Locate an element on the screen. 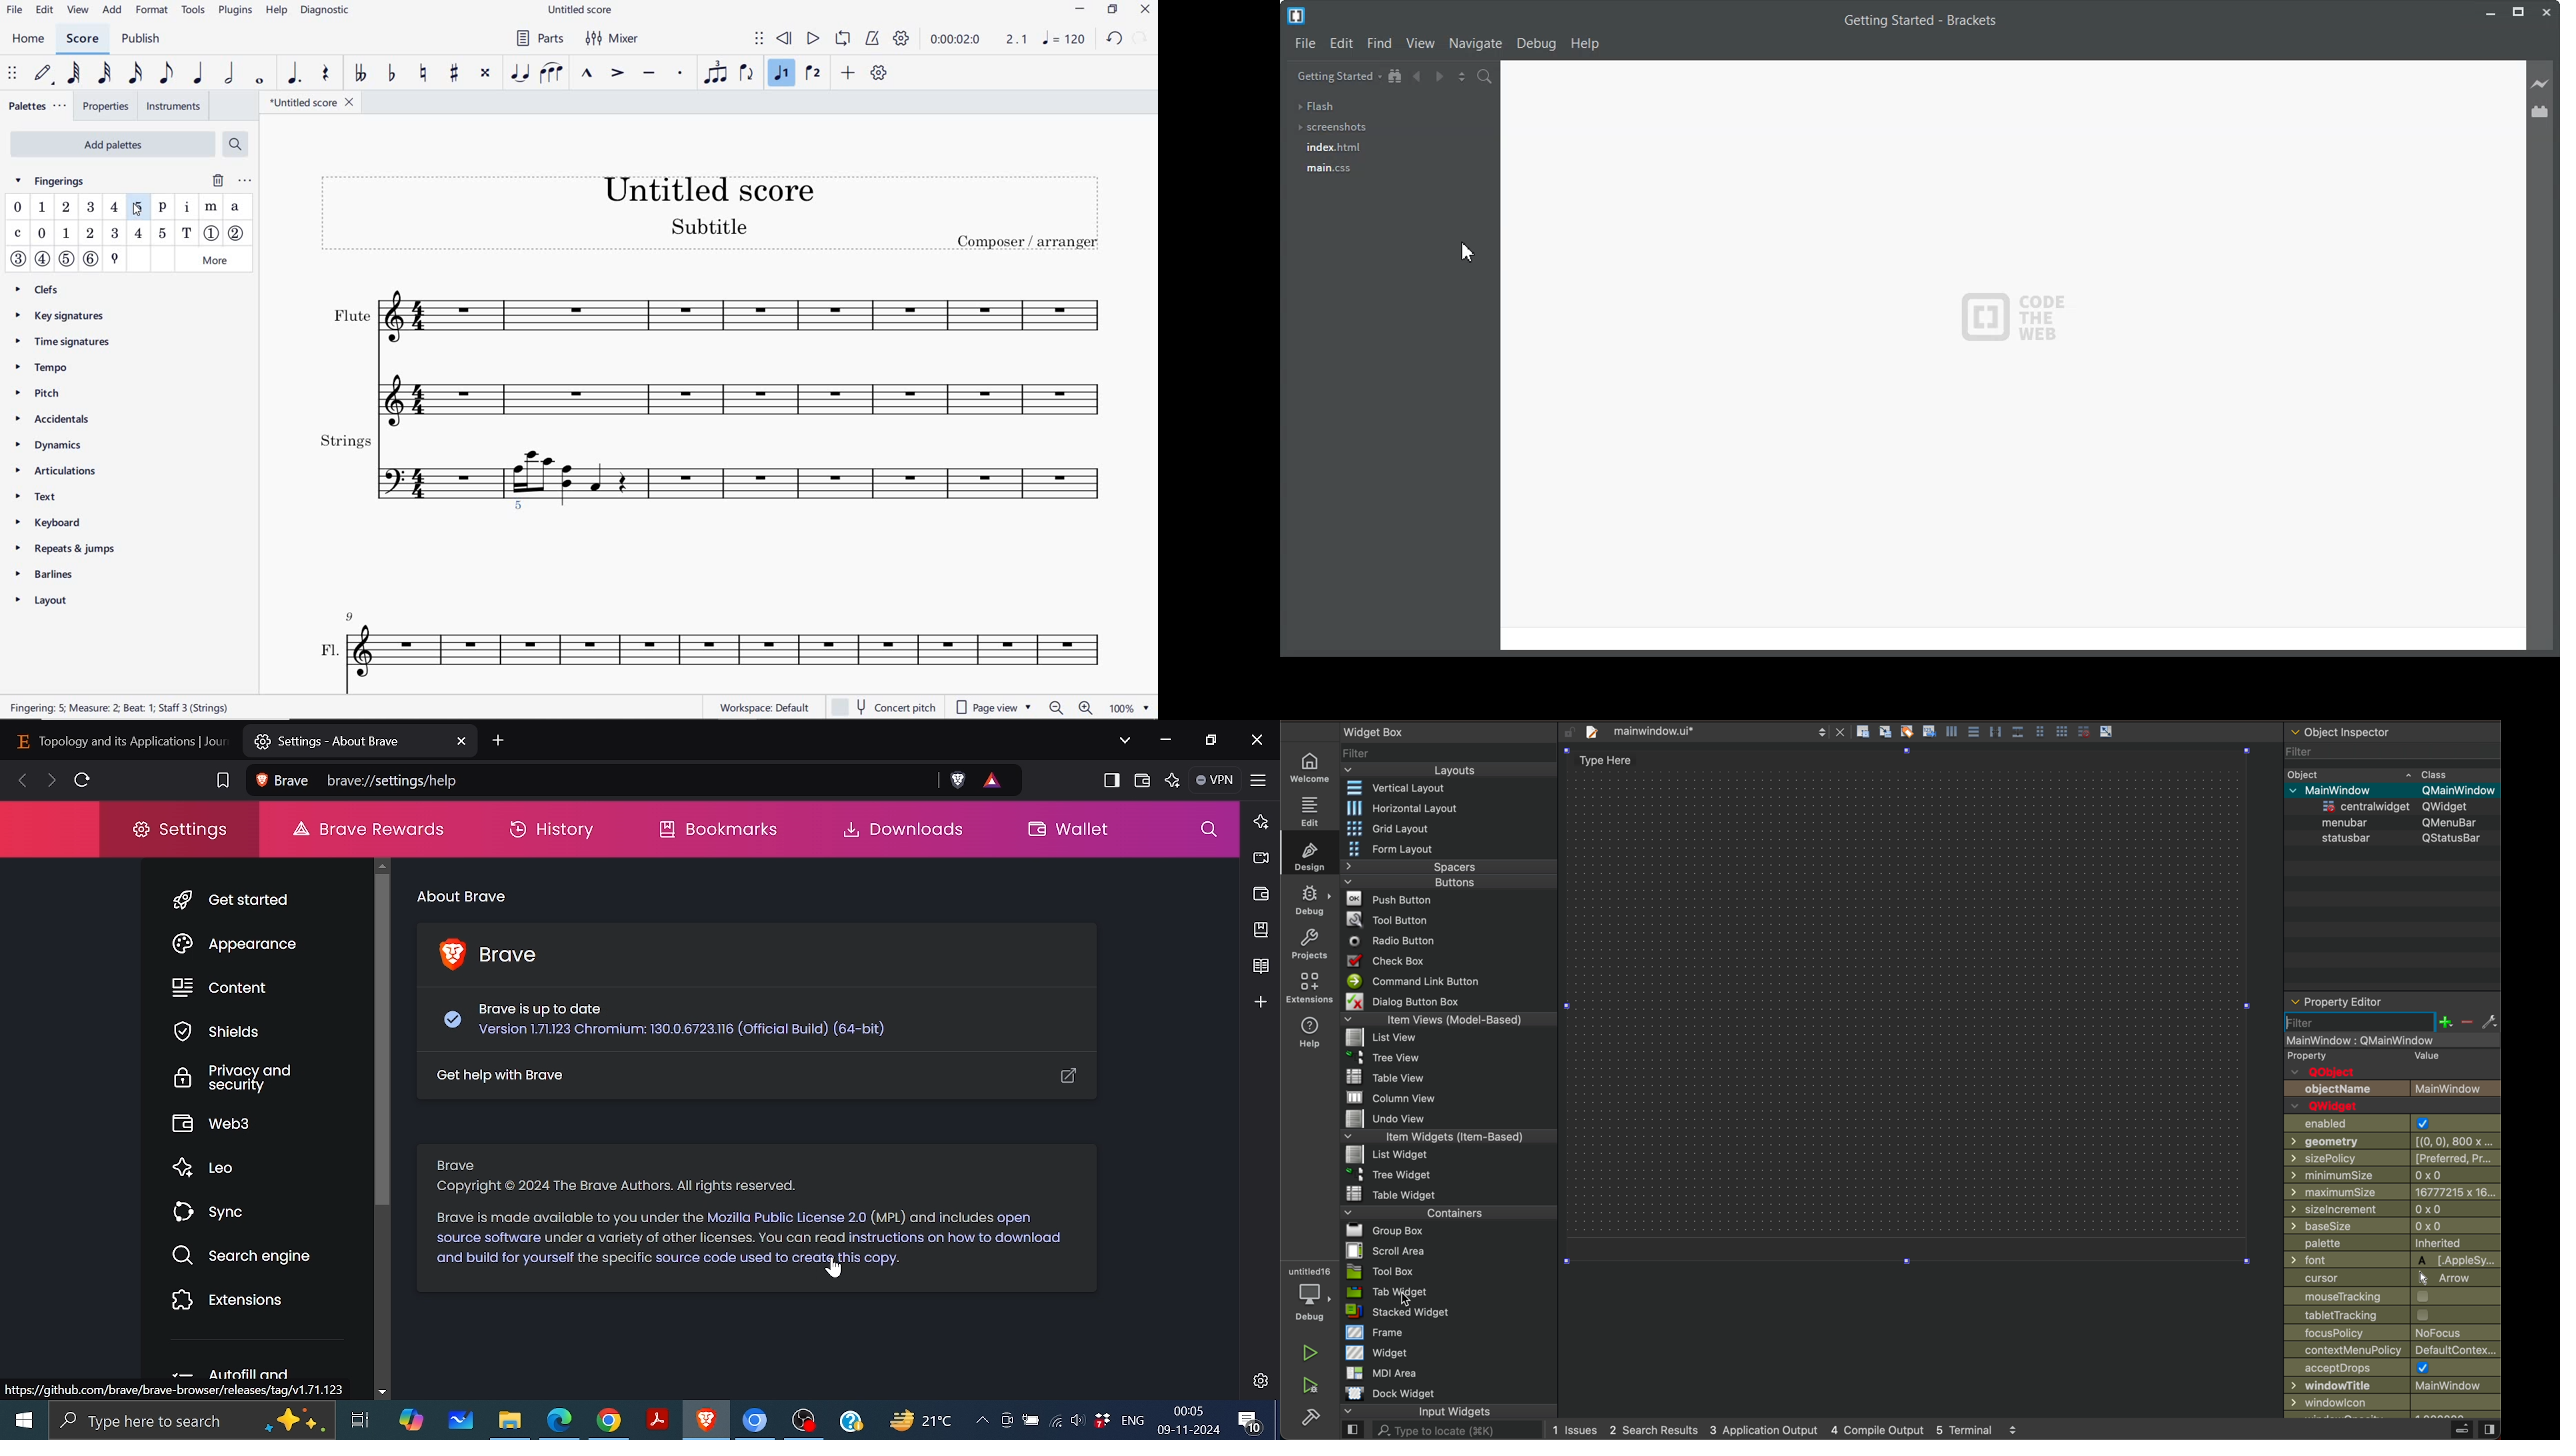 This screenshot has height=1456, width=2576. score is located at coordinates (81, 39).